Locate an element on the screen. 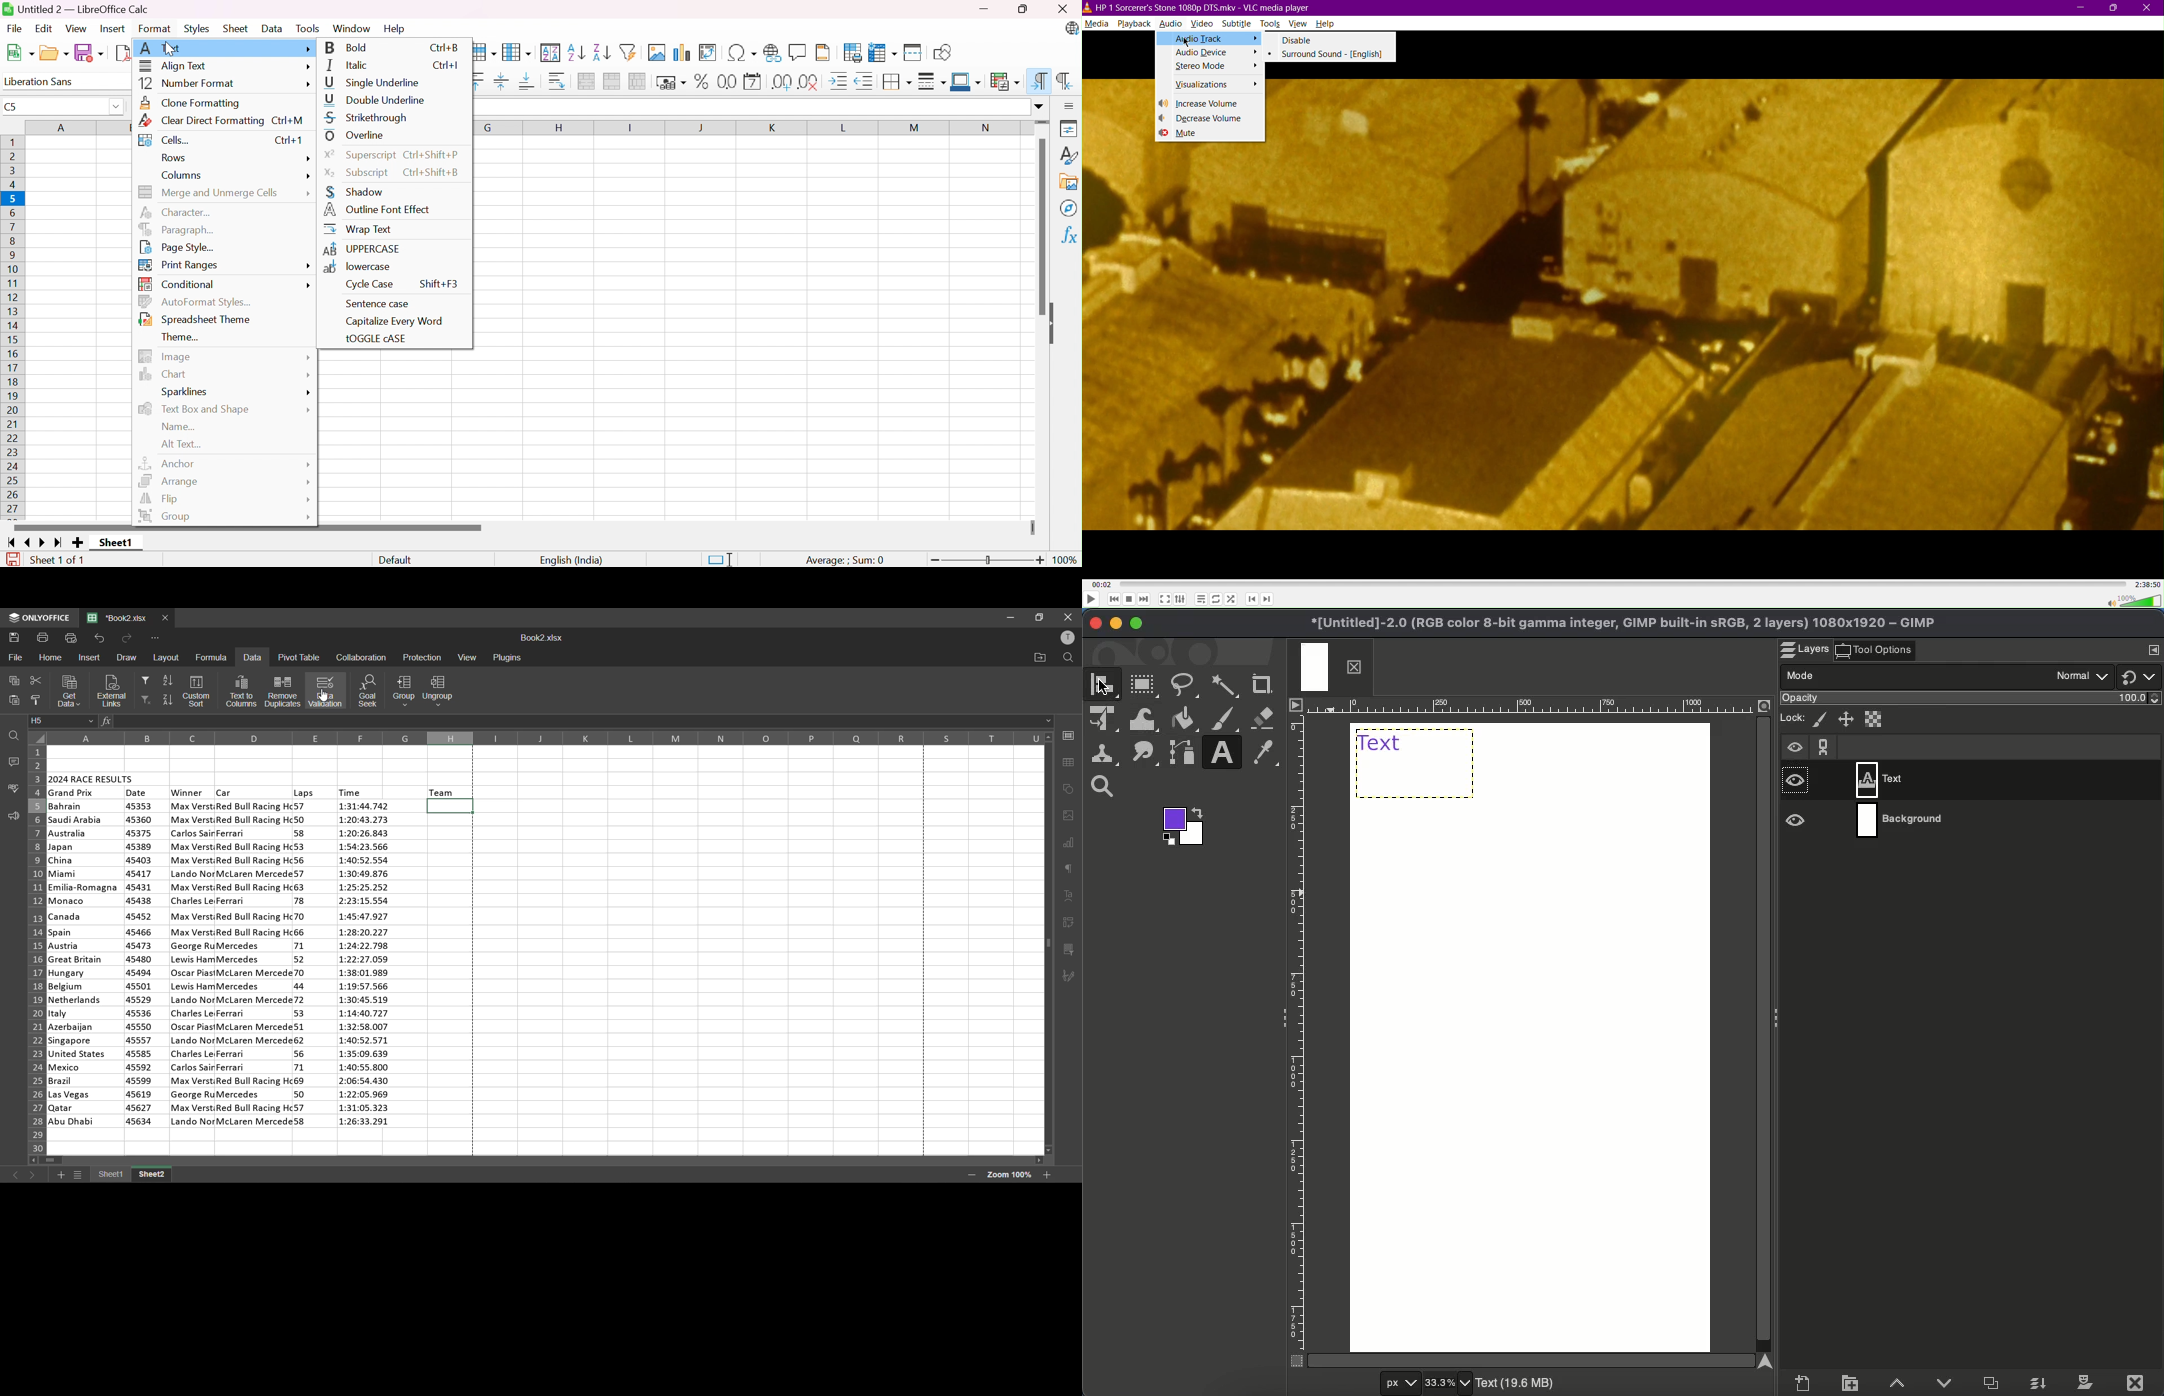 The height and width of the screenshot is (1400, 2184). Zoom Out is located at coordinates (933, 562).